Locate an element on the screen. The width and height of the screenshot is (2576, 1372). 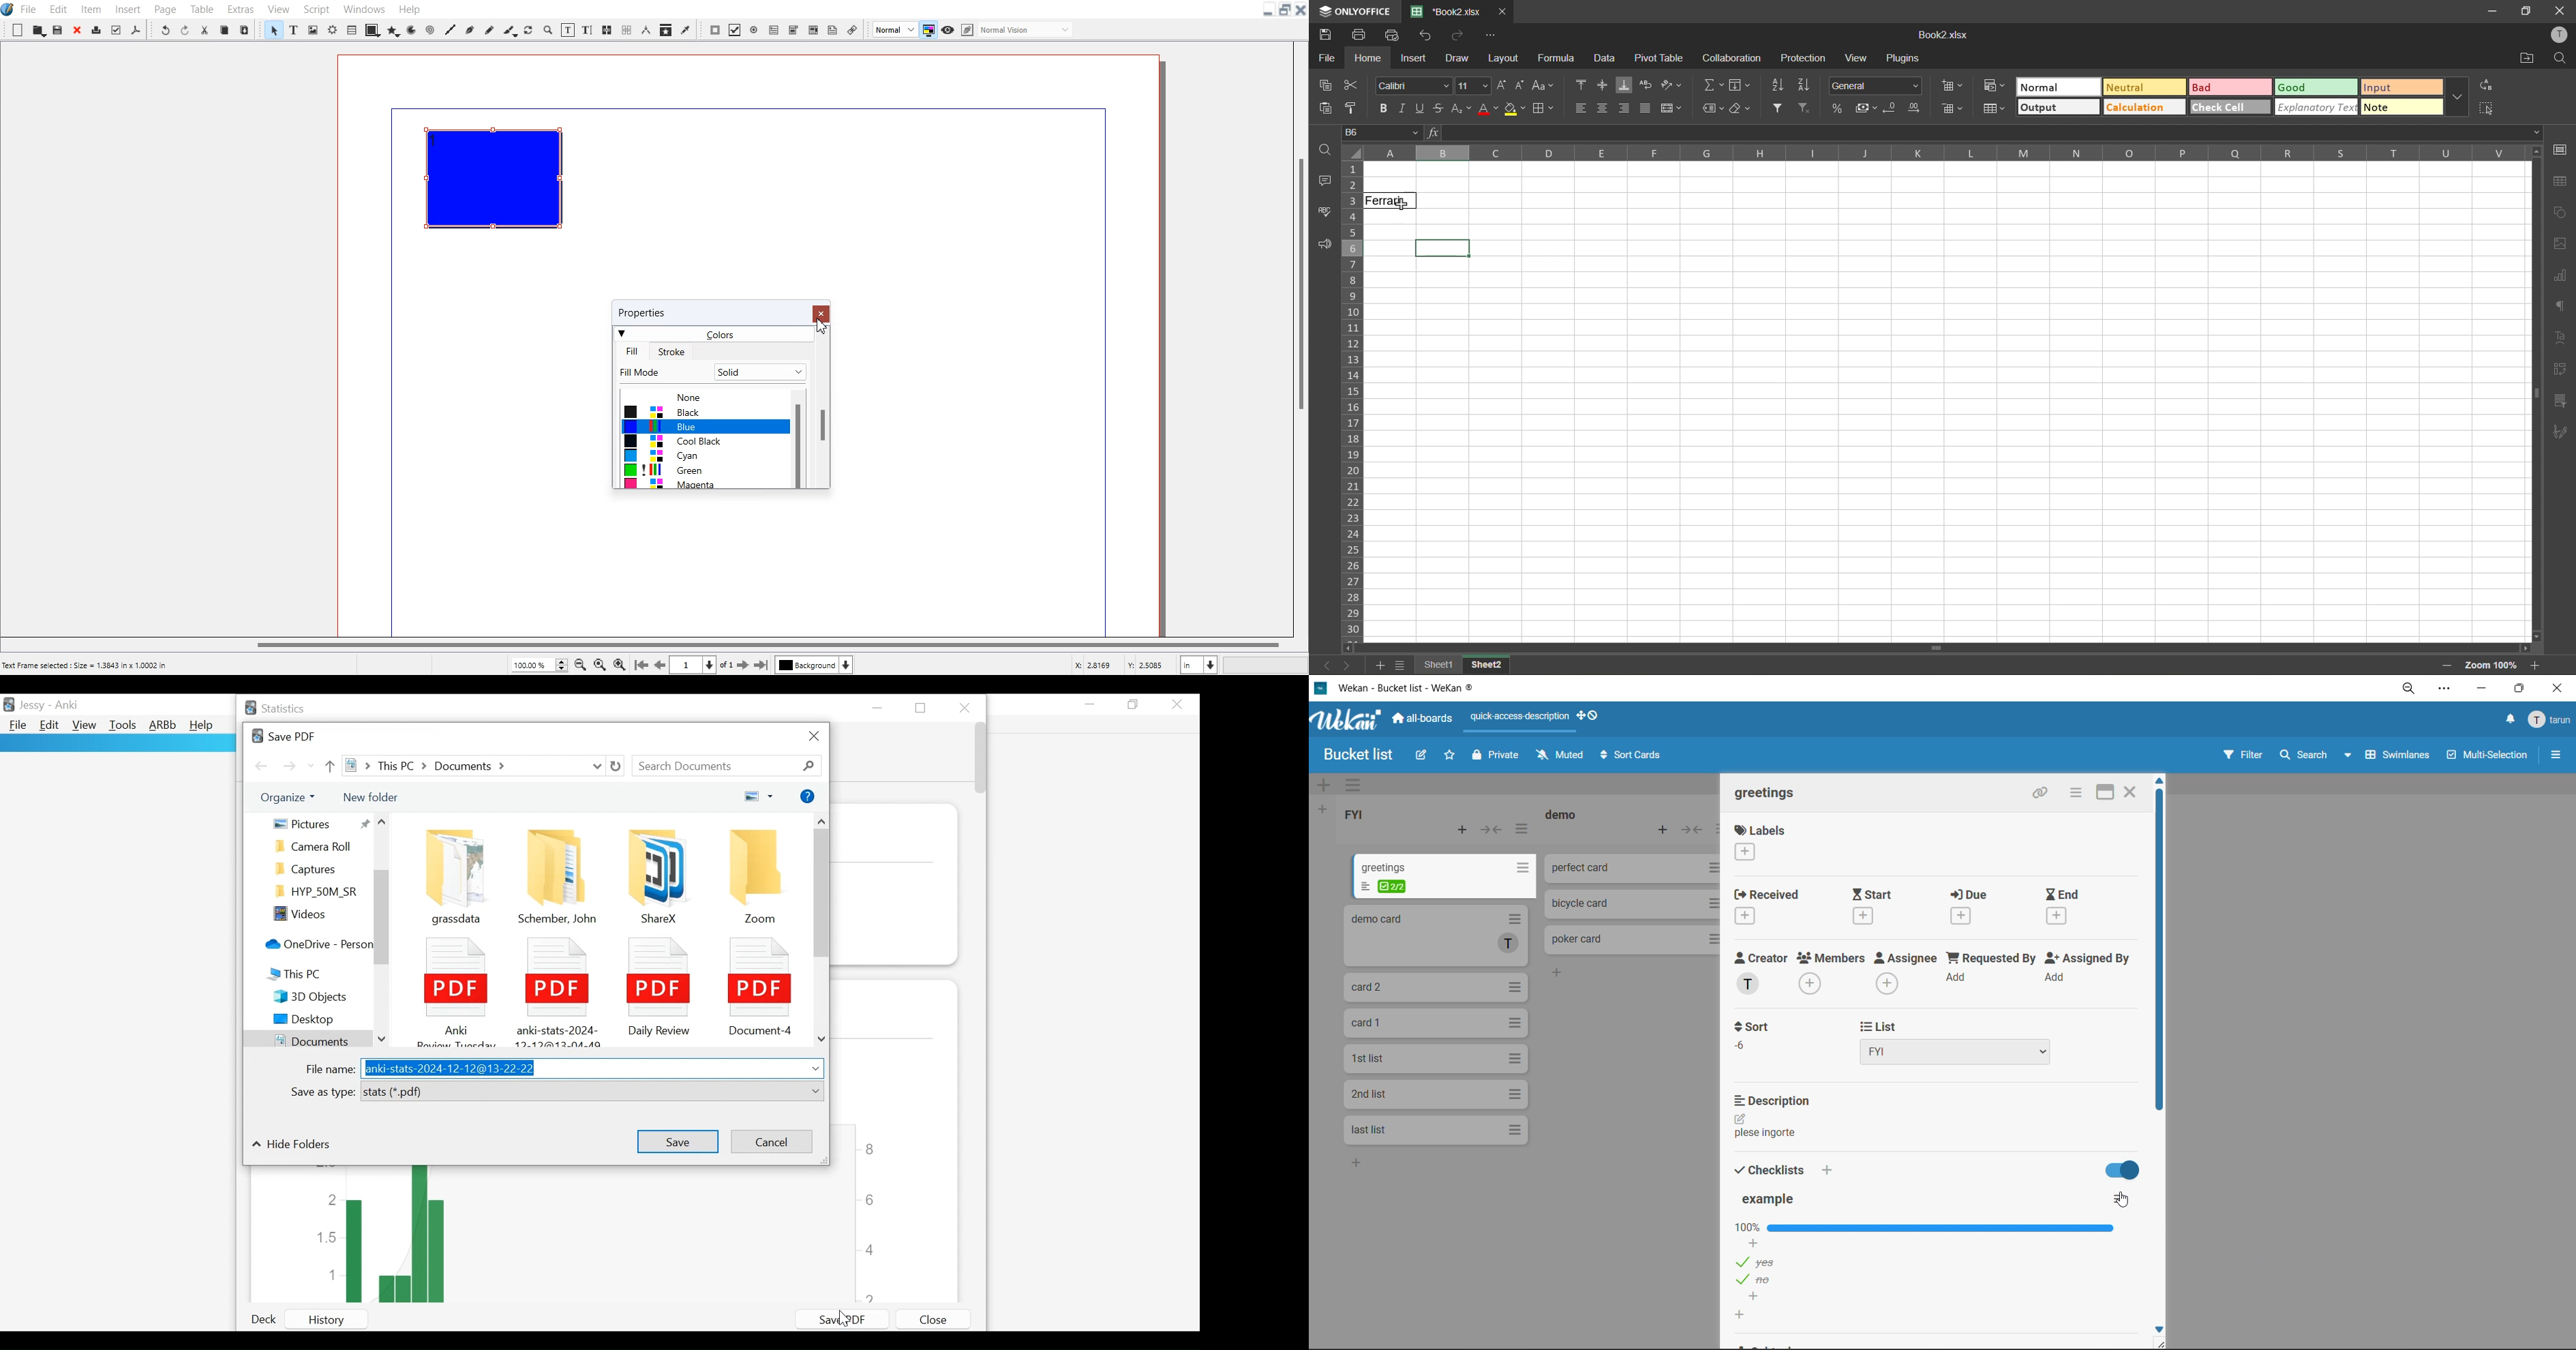
bad is located at coordinates (2231, 87).